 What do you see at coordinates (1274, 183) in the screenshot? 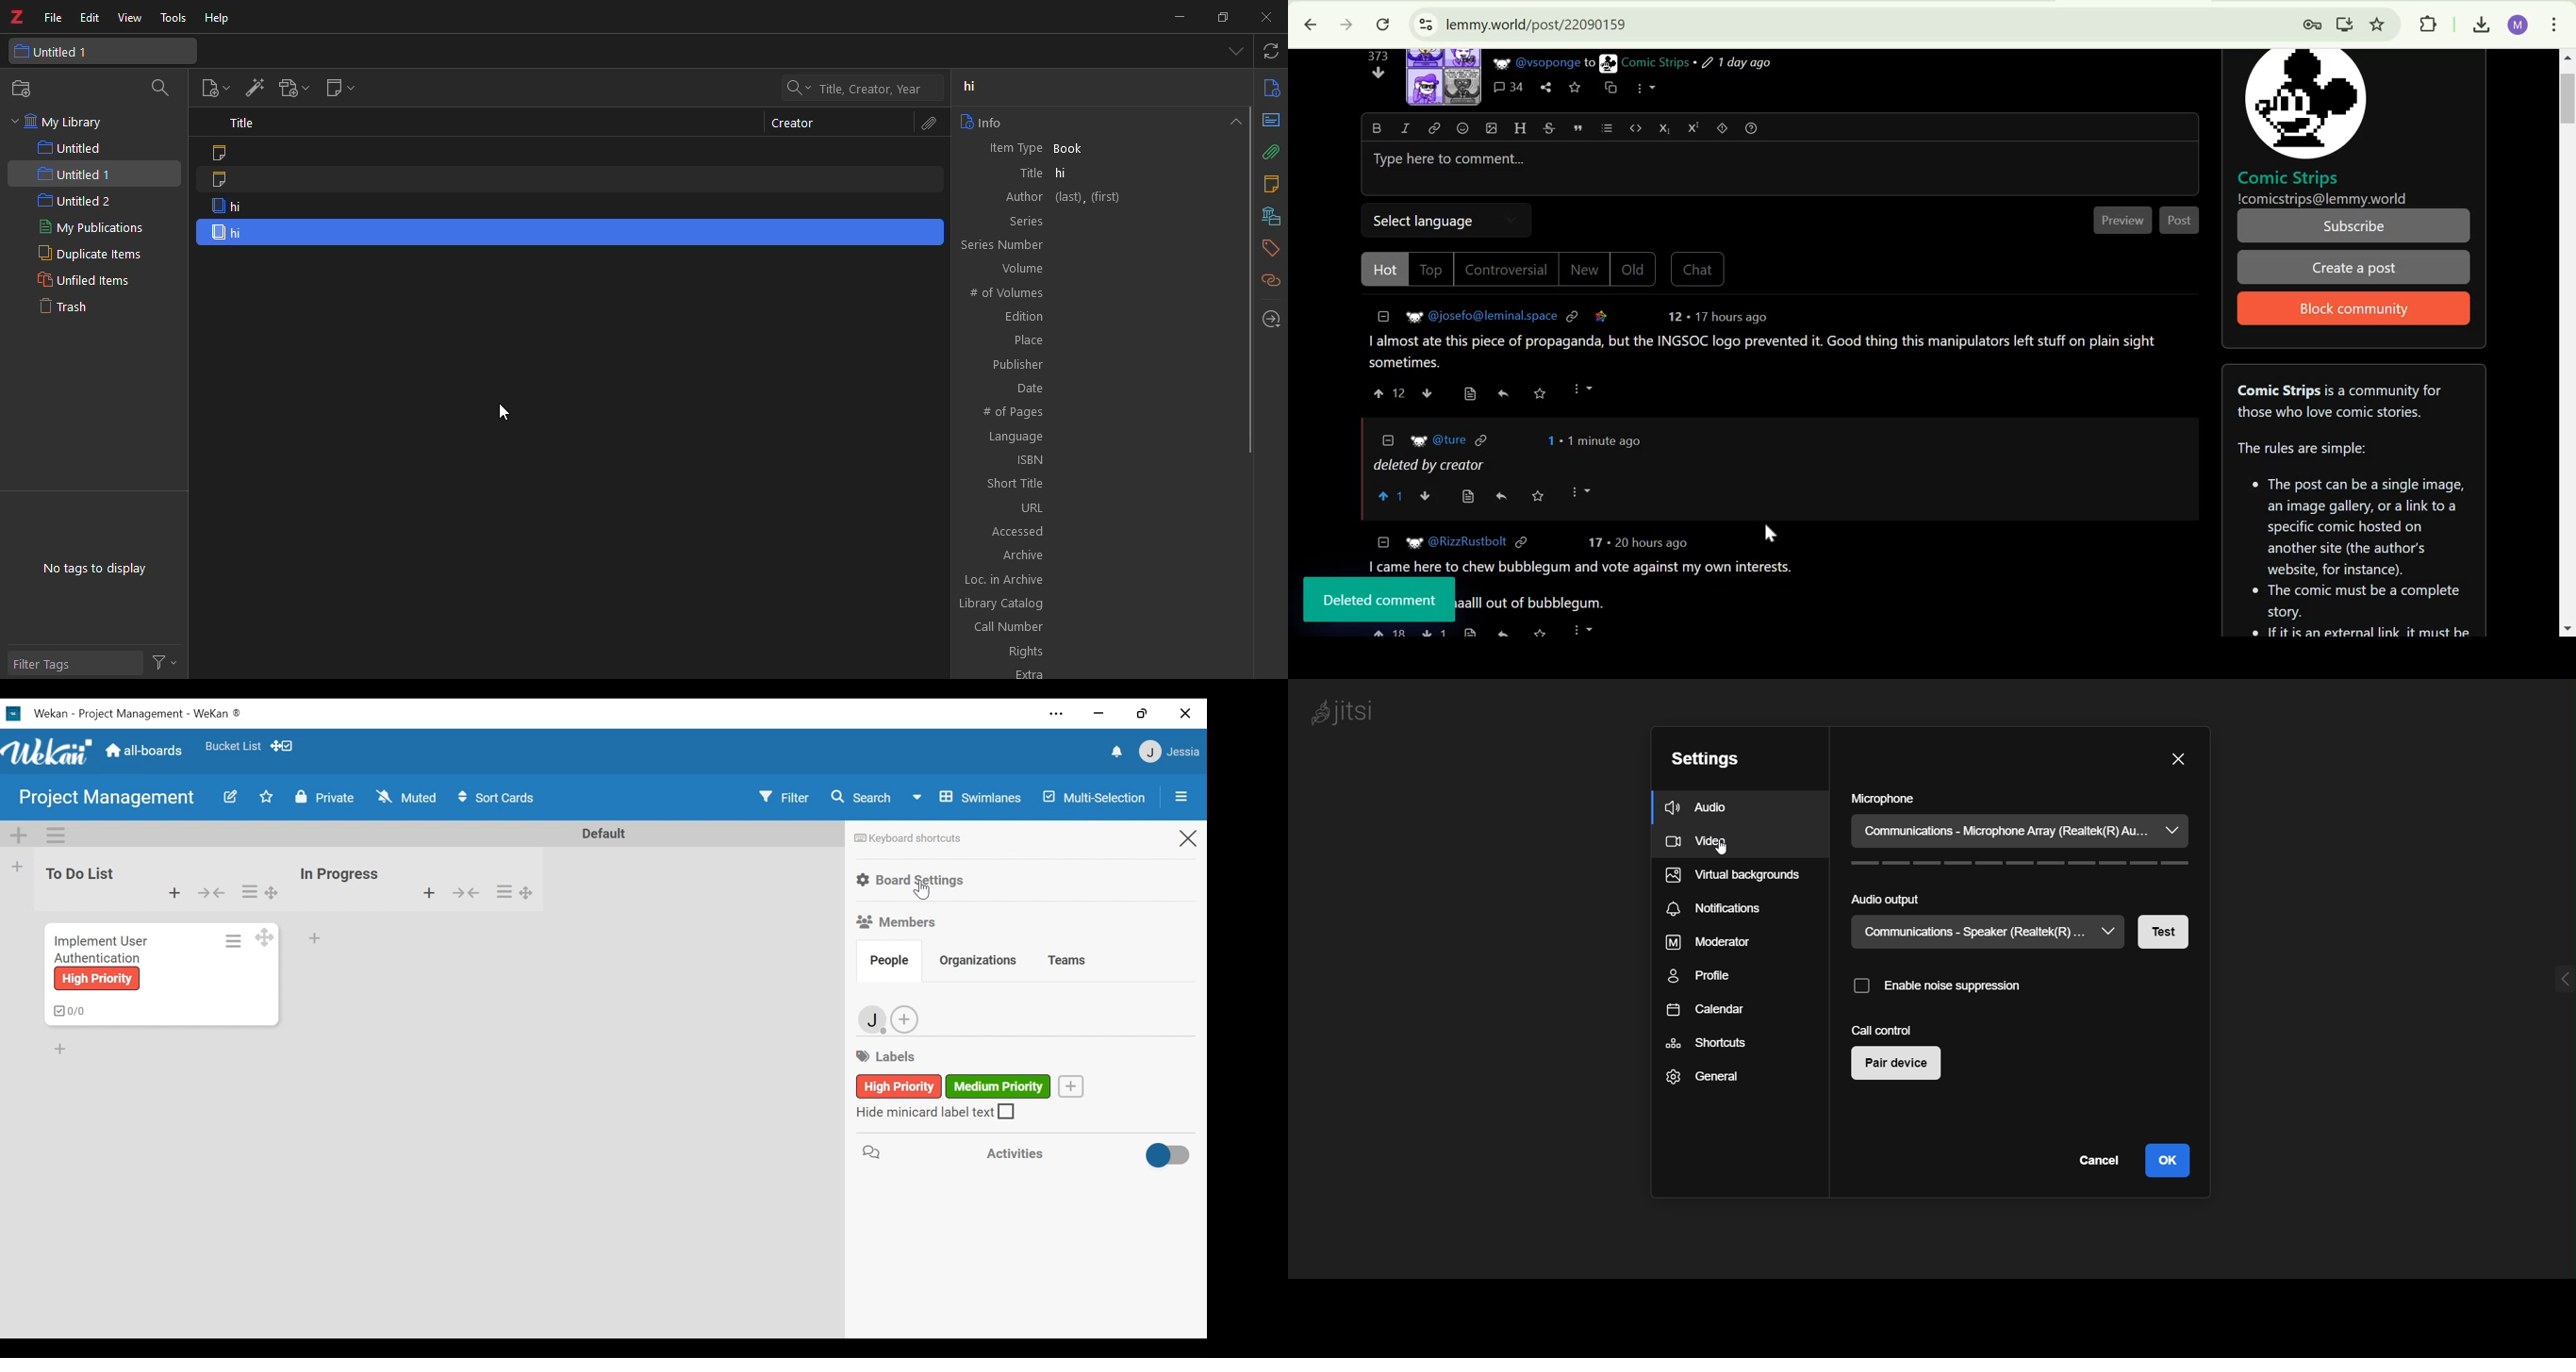
I see `notes` at bounding box center [1274, 183].